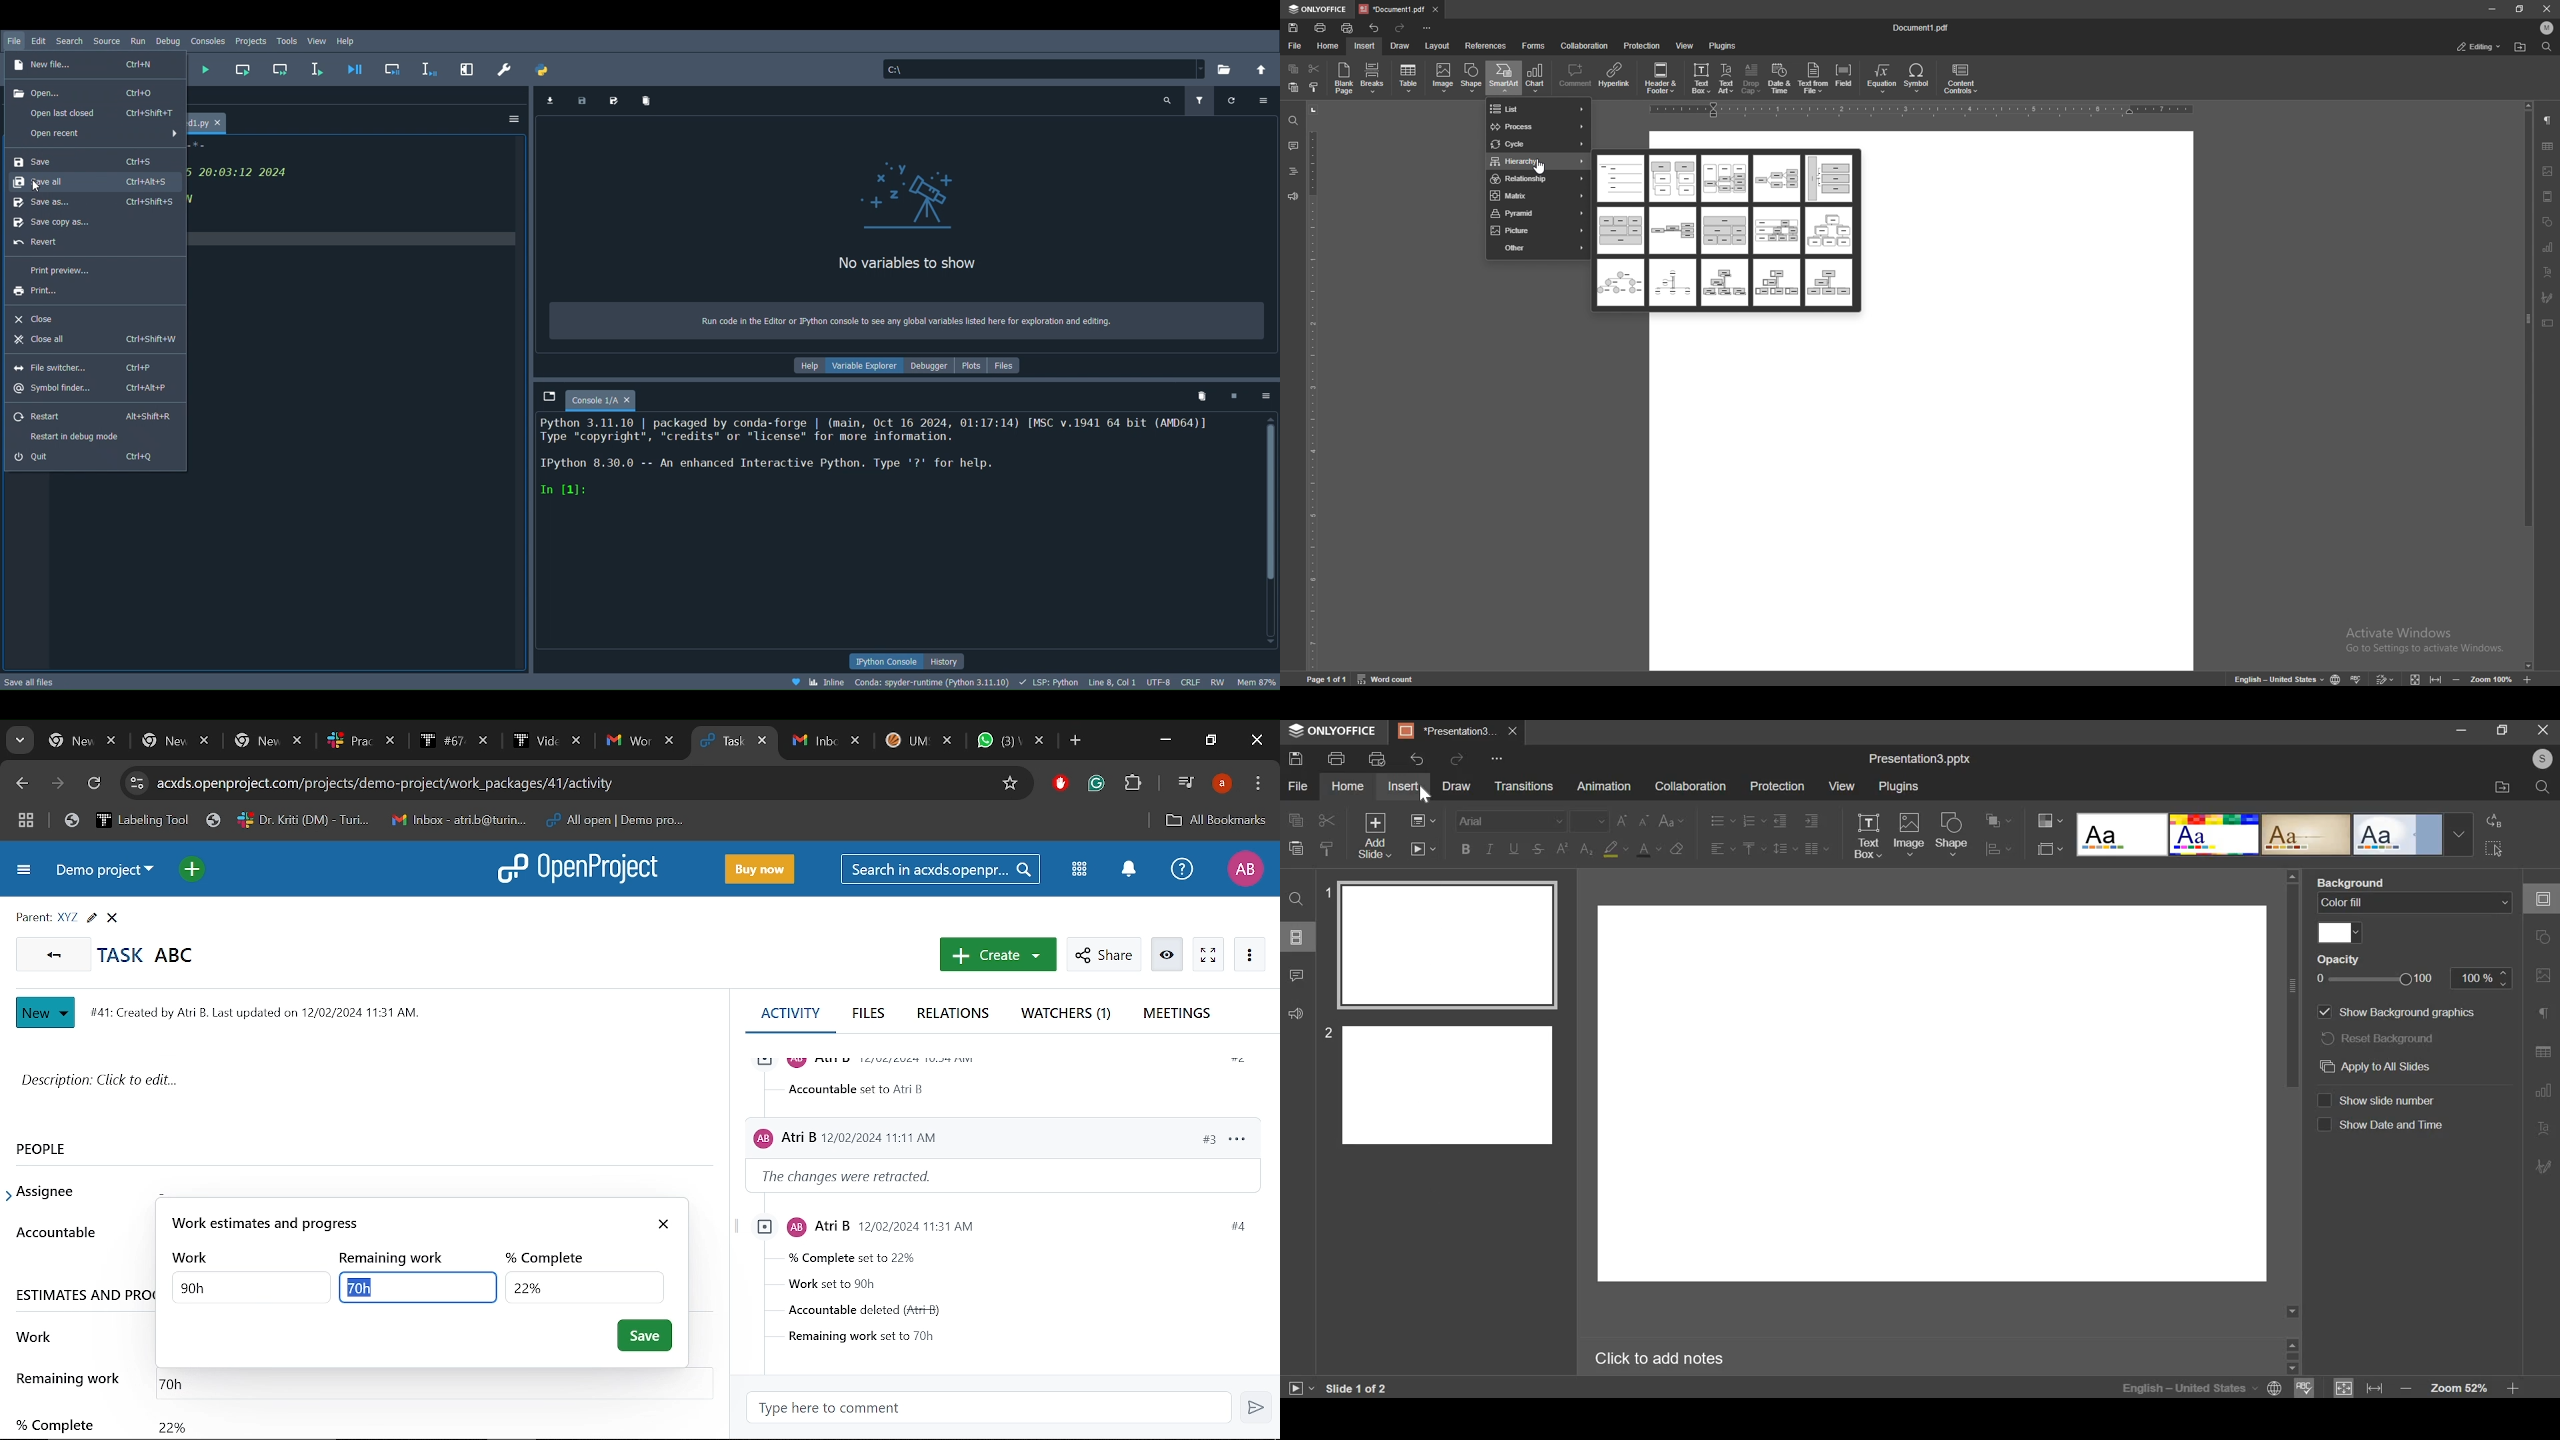 This screenshot has width=2576, height=1456. What do you see at coordinates (1755, 849) in the screenshot?
I see `vertical alignment` at bounding box center [1755, 849].